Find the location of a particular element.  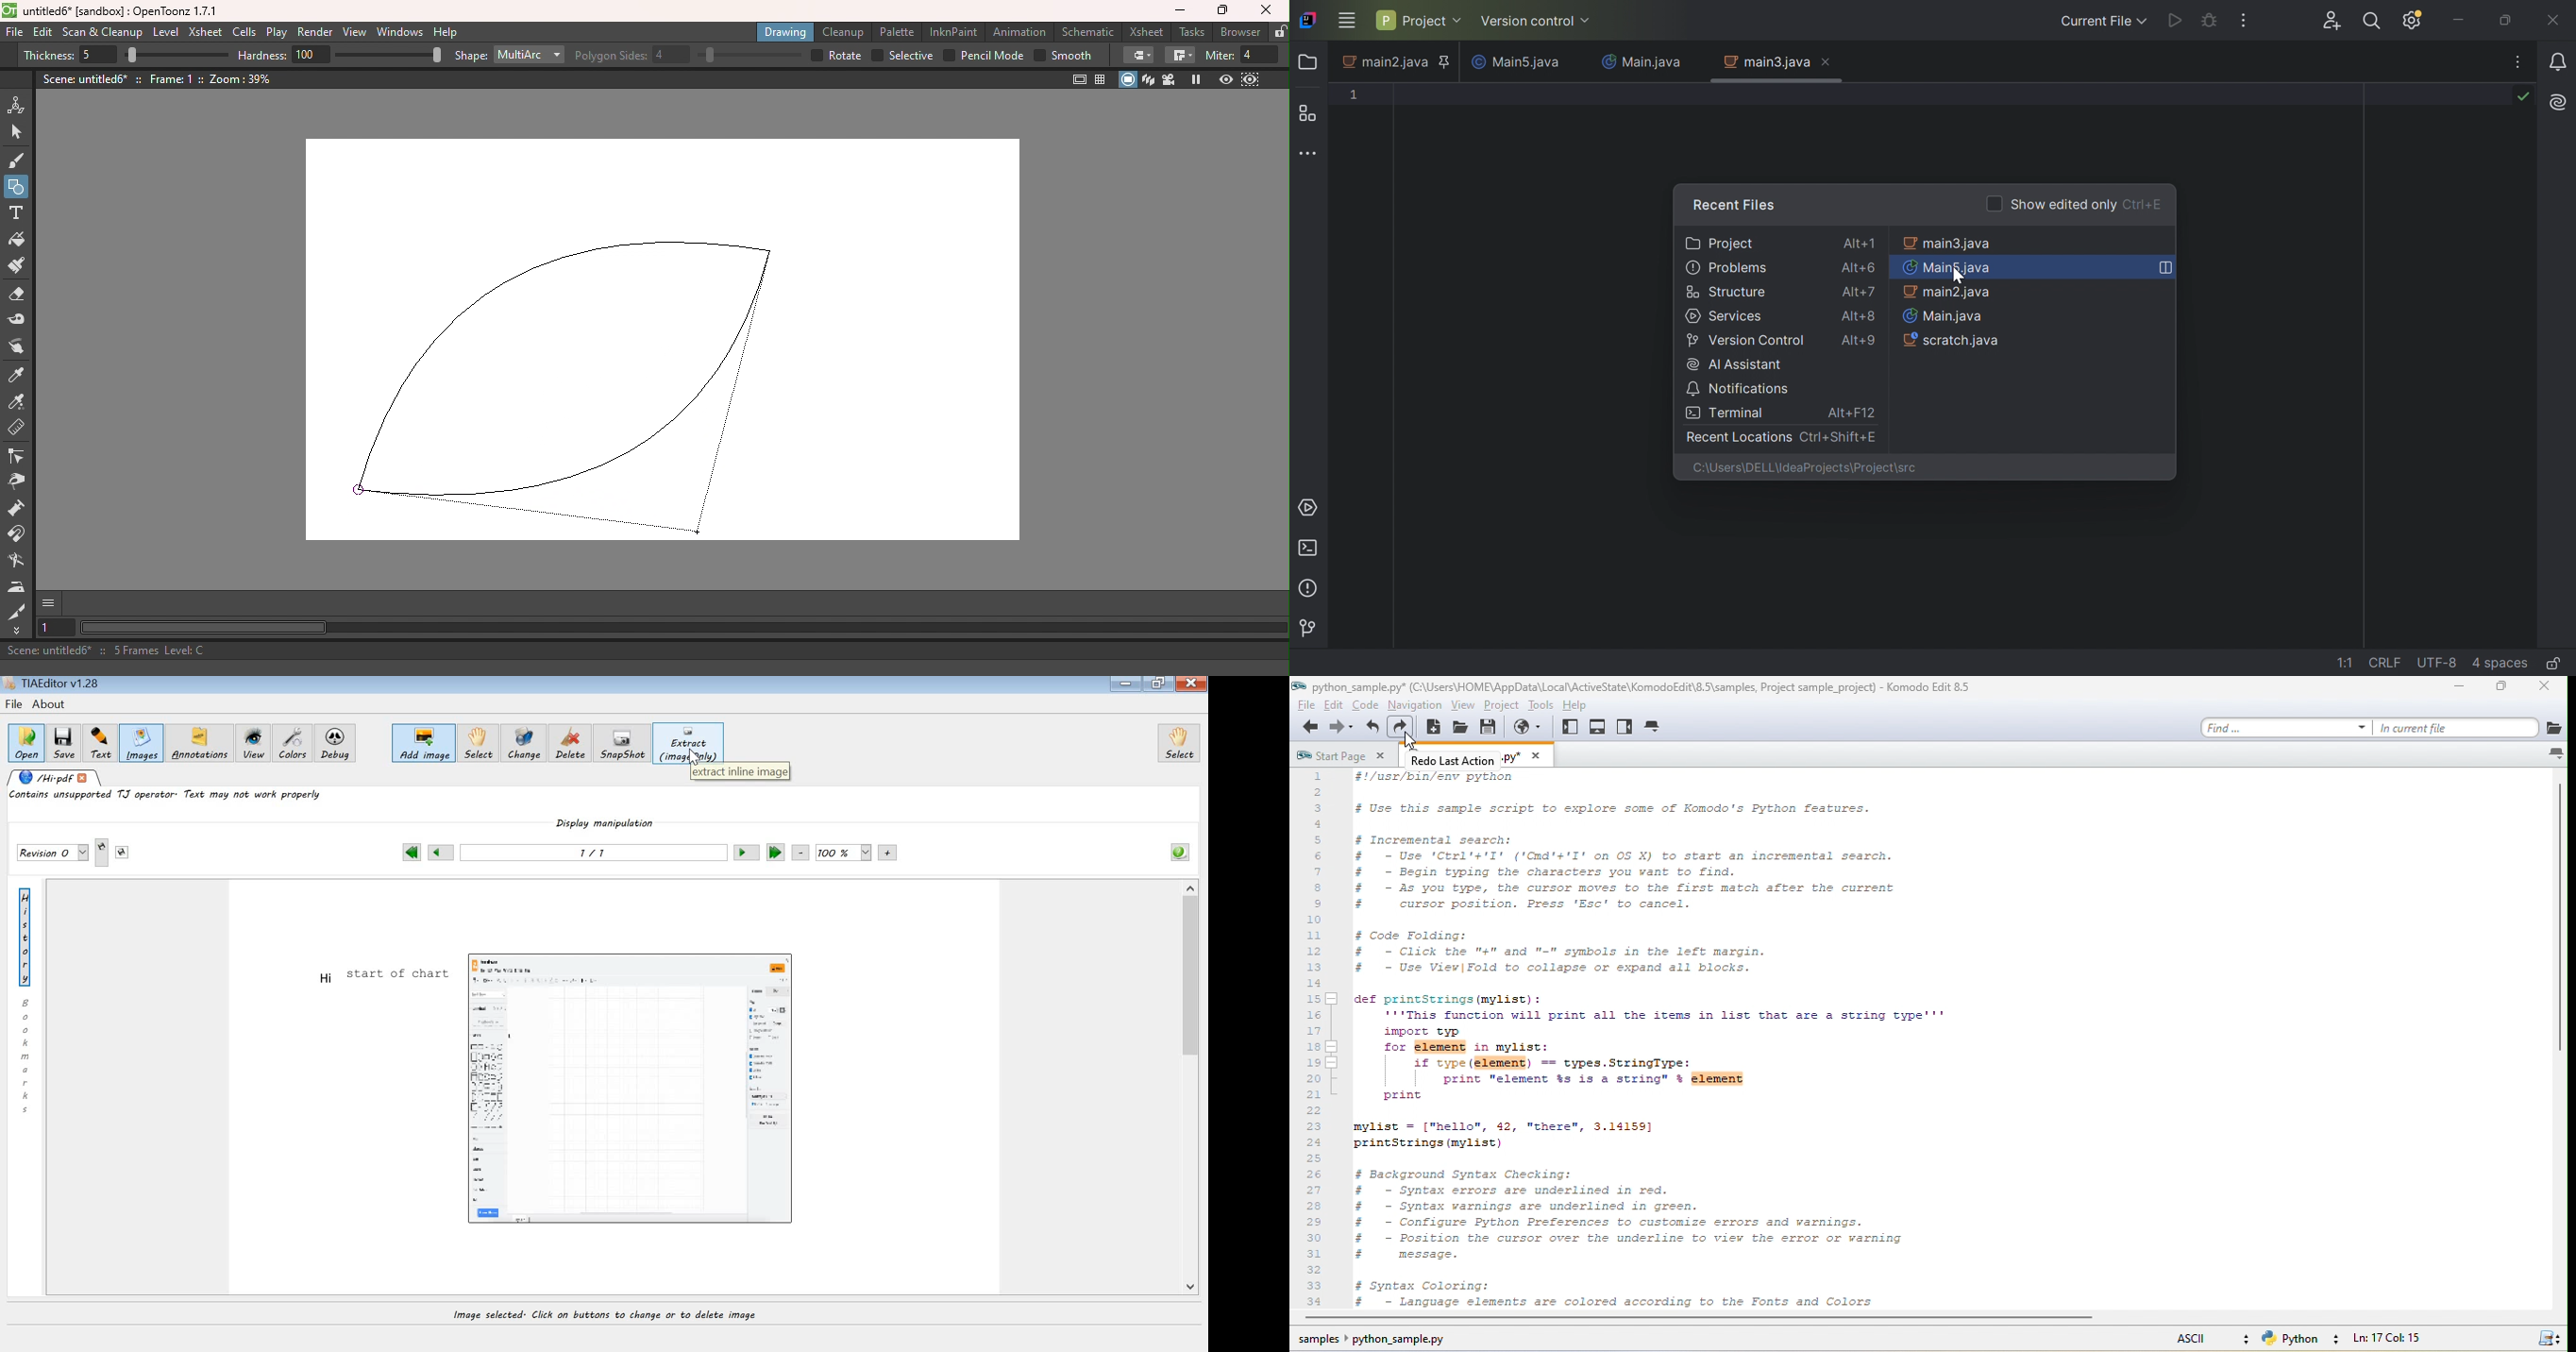

Checkbox is located at coordinates (1996, 204).